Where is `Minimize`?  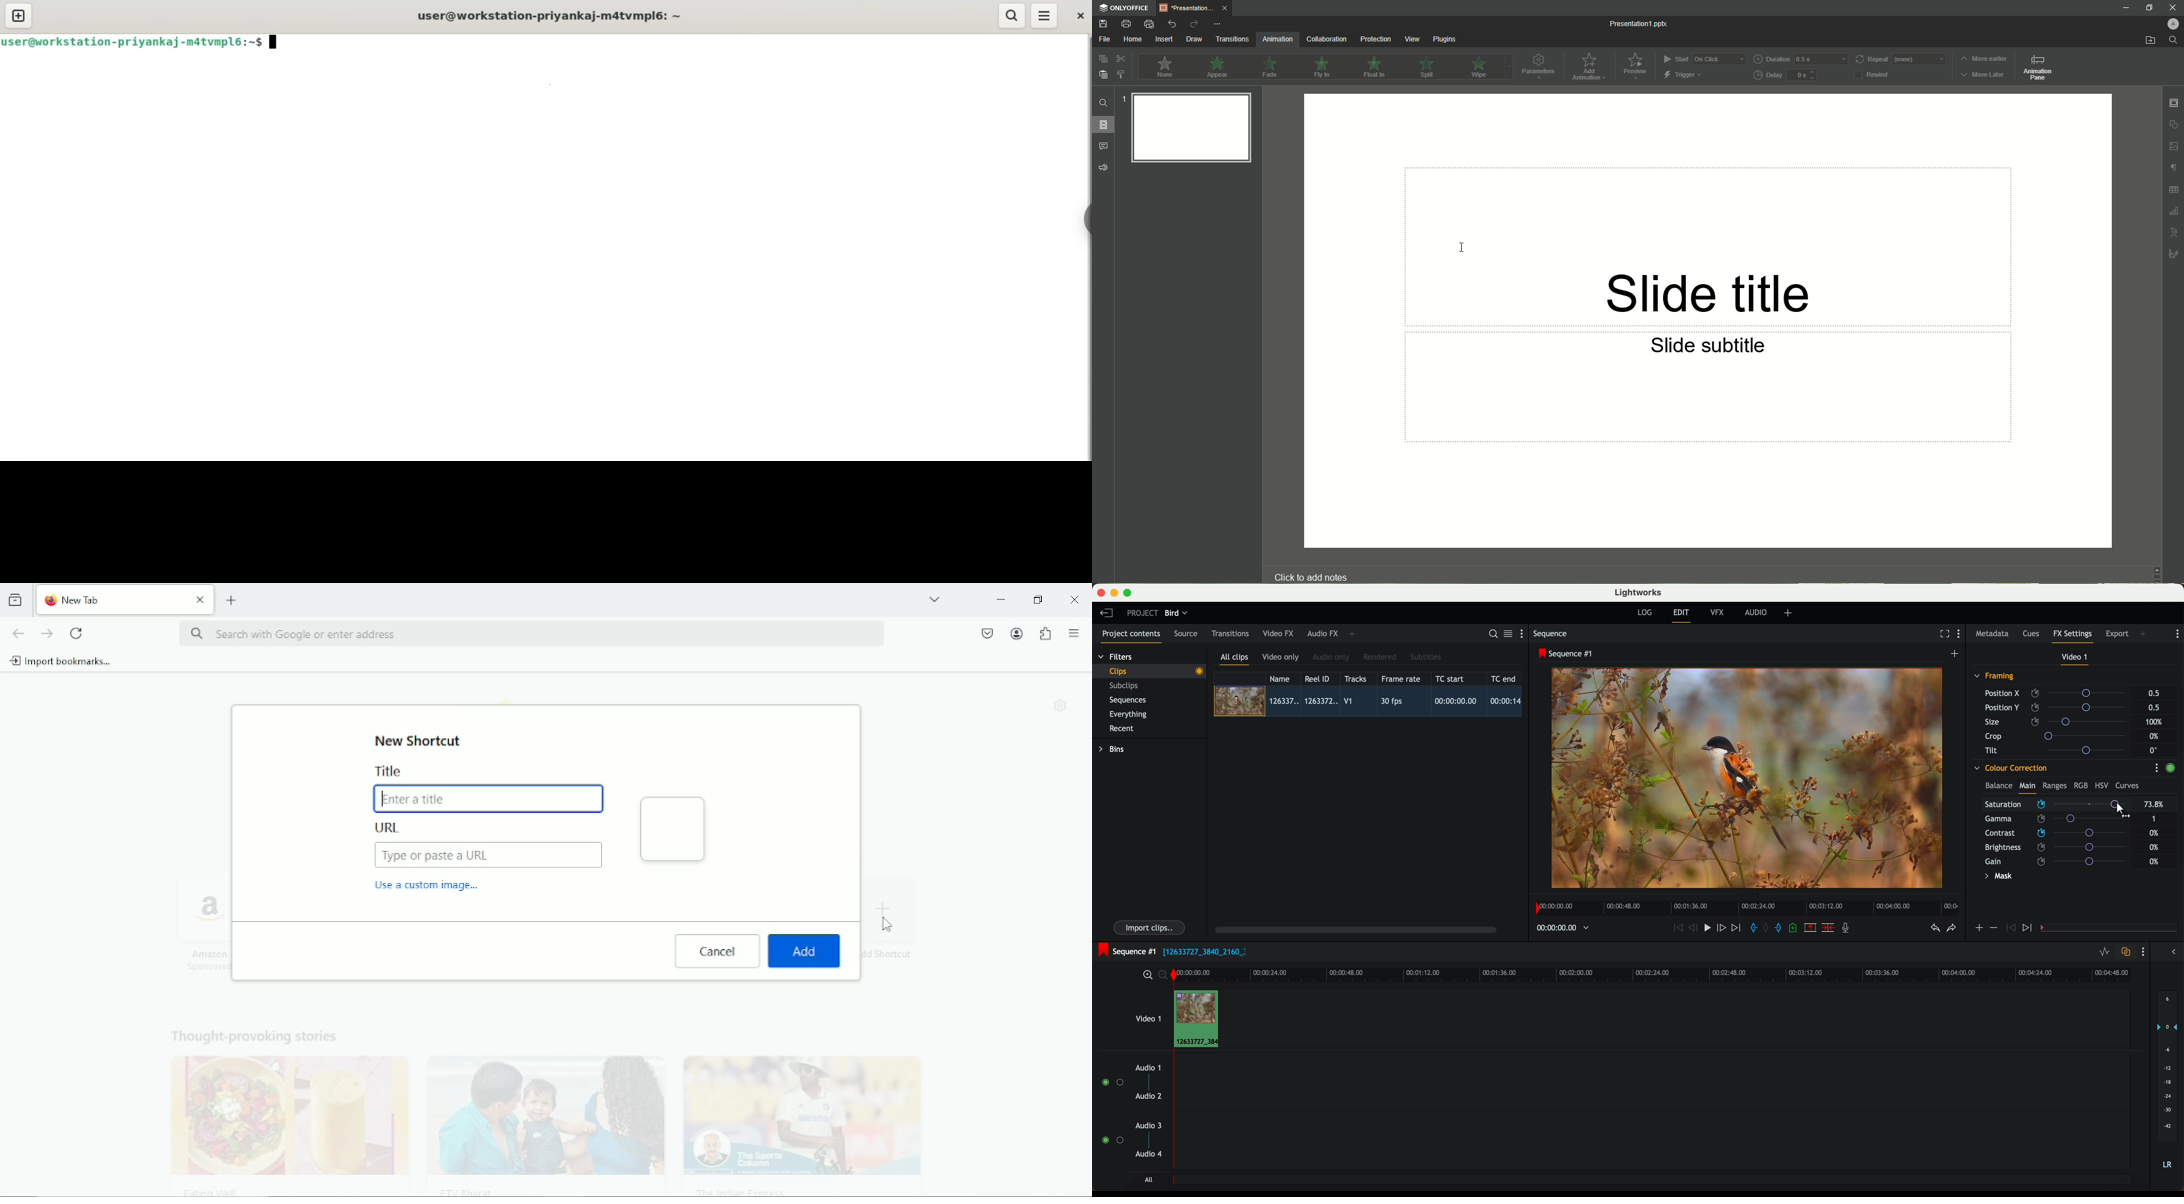 Minimize is located at coordinates (2125, 7).